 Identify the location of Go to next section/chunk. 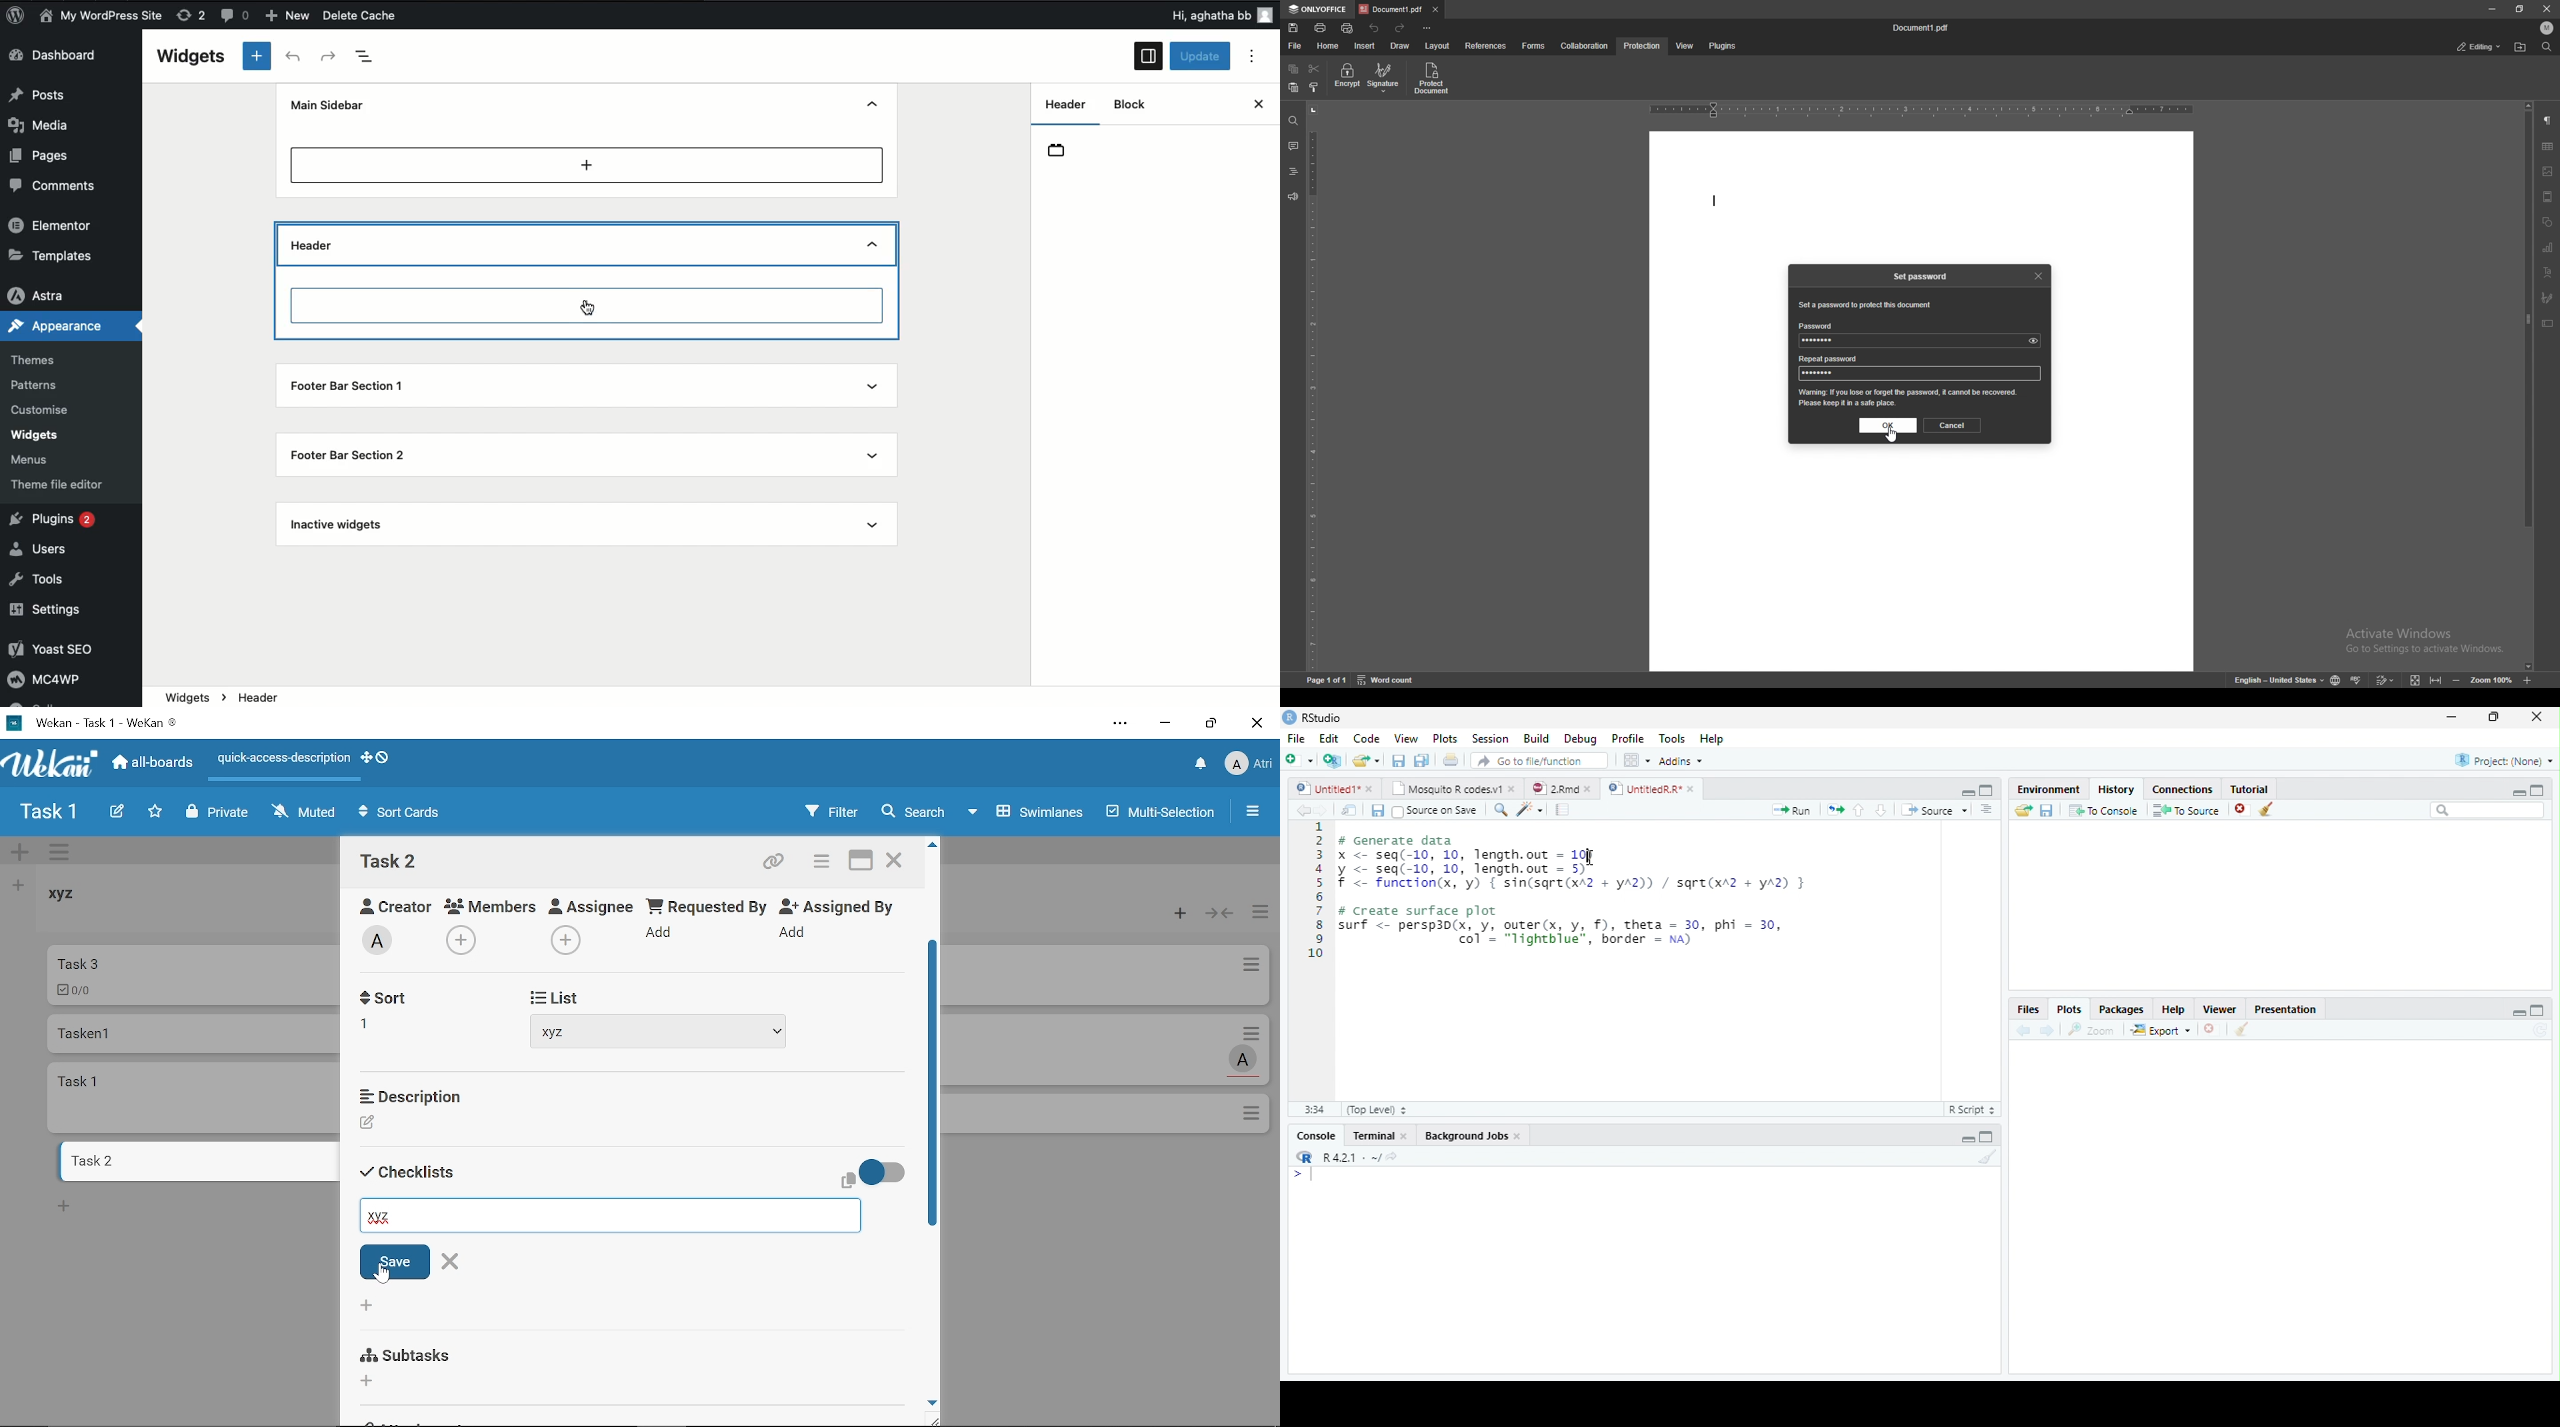
(1881, 809).